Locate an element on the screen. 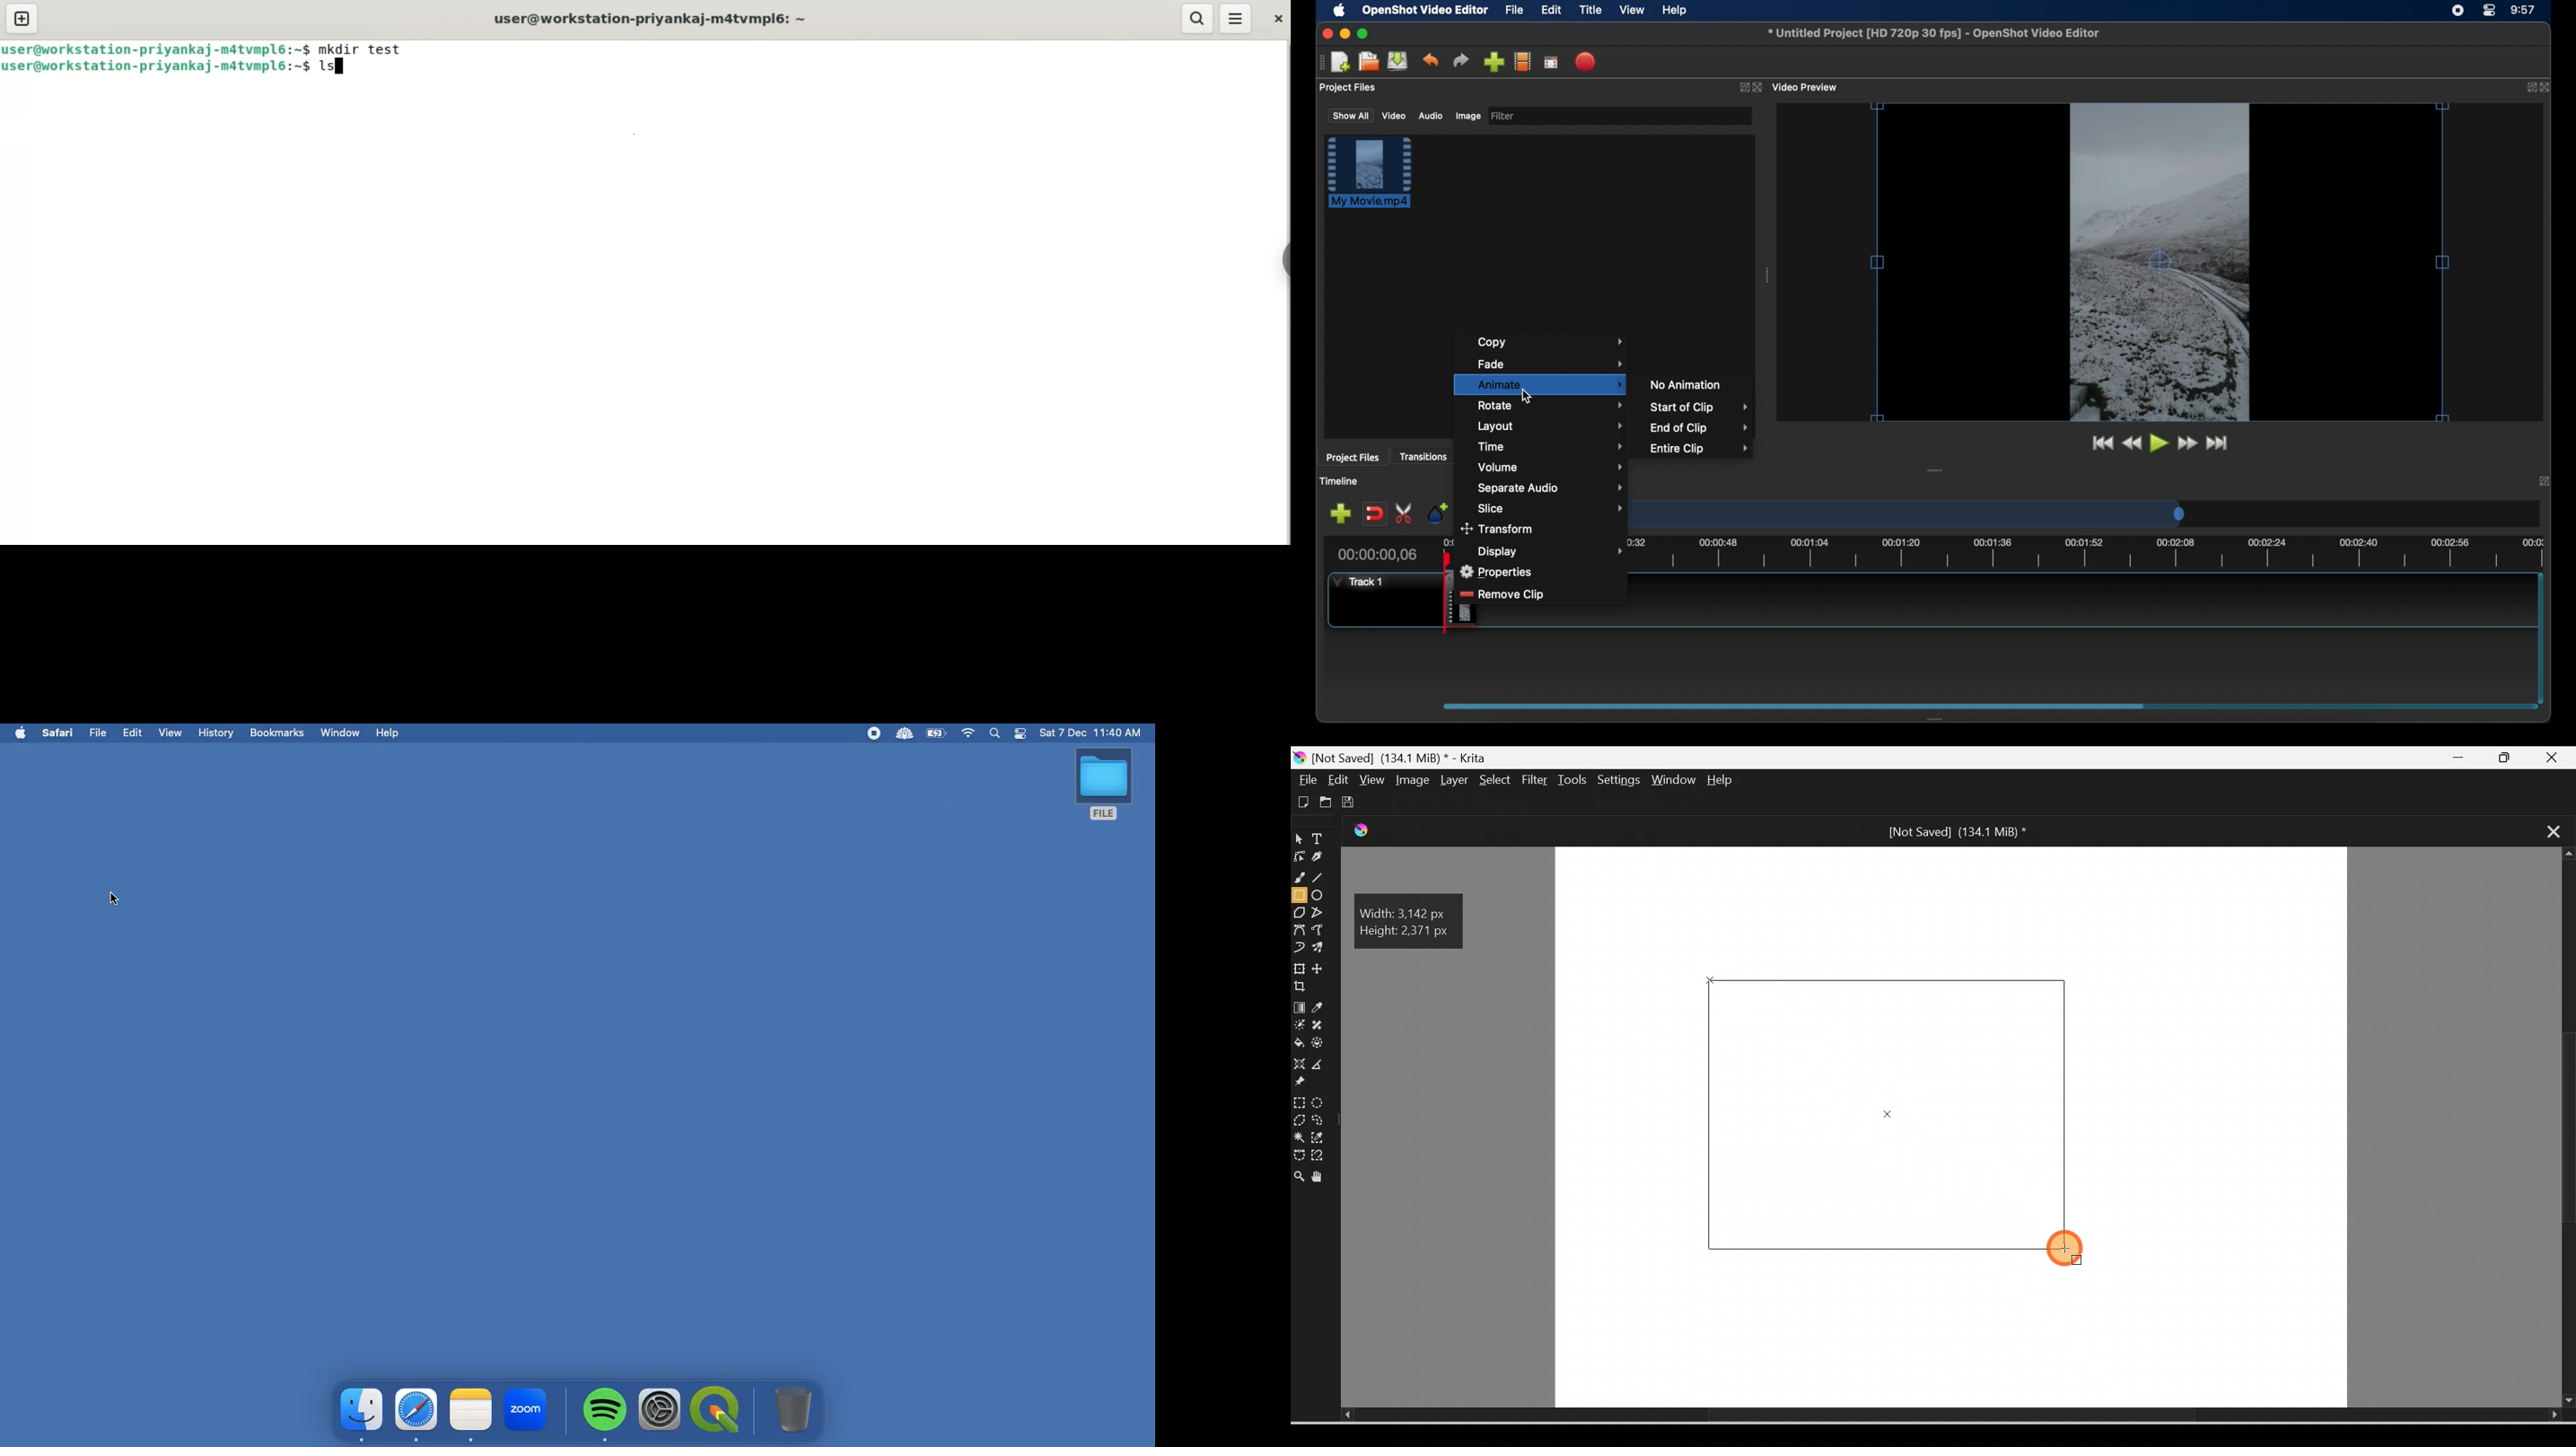 This screenshot has height=1456, width=2576. Similar color selection tool is located at coordinates (1320, 1136).